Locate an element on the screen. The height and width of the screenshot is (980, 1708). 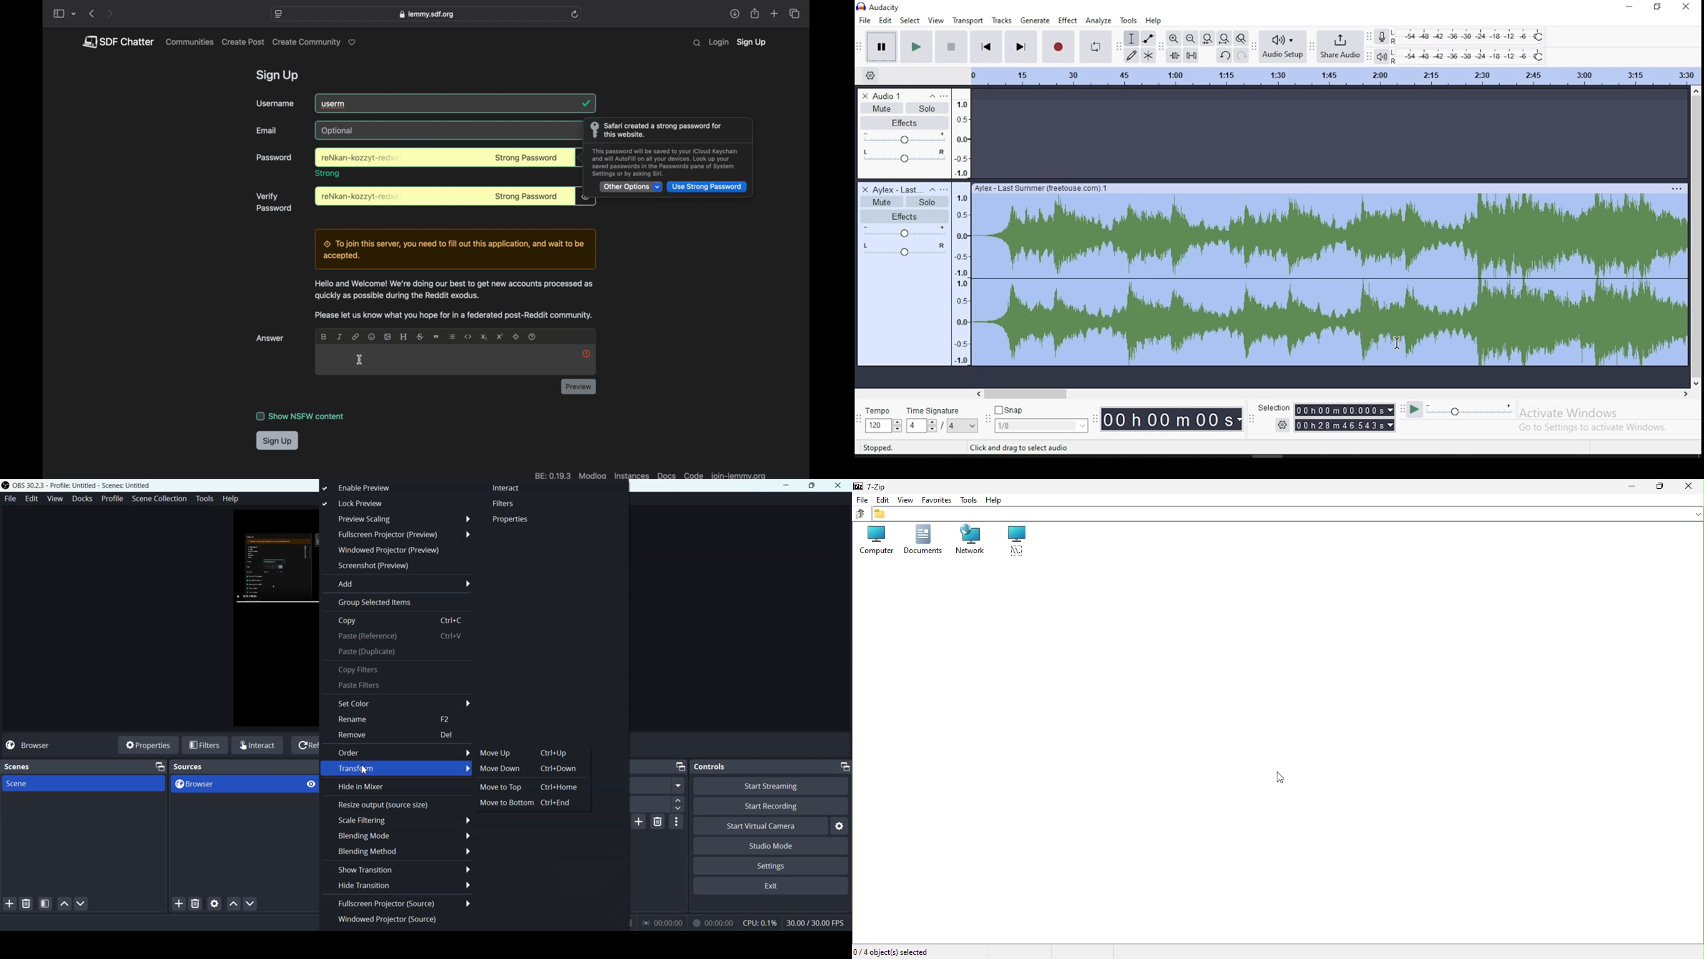
Minimize is located at coordinates (845, 767).